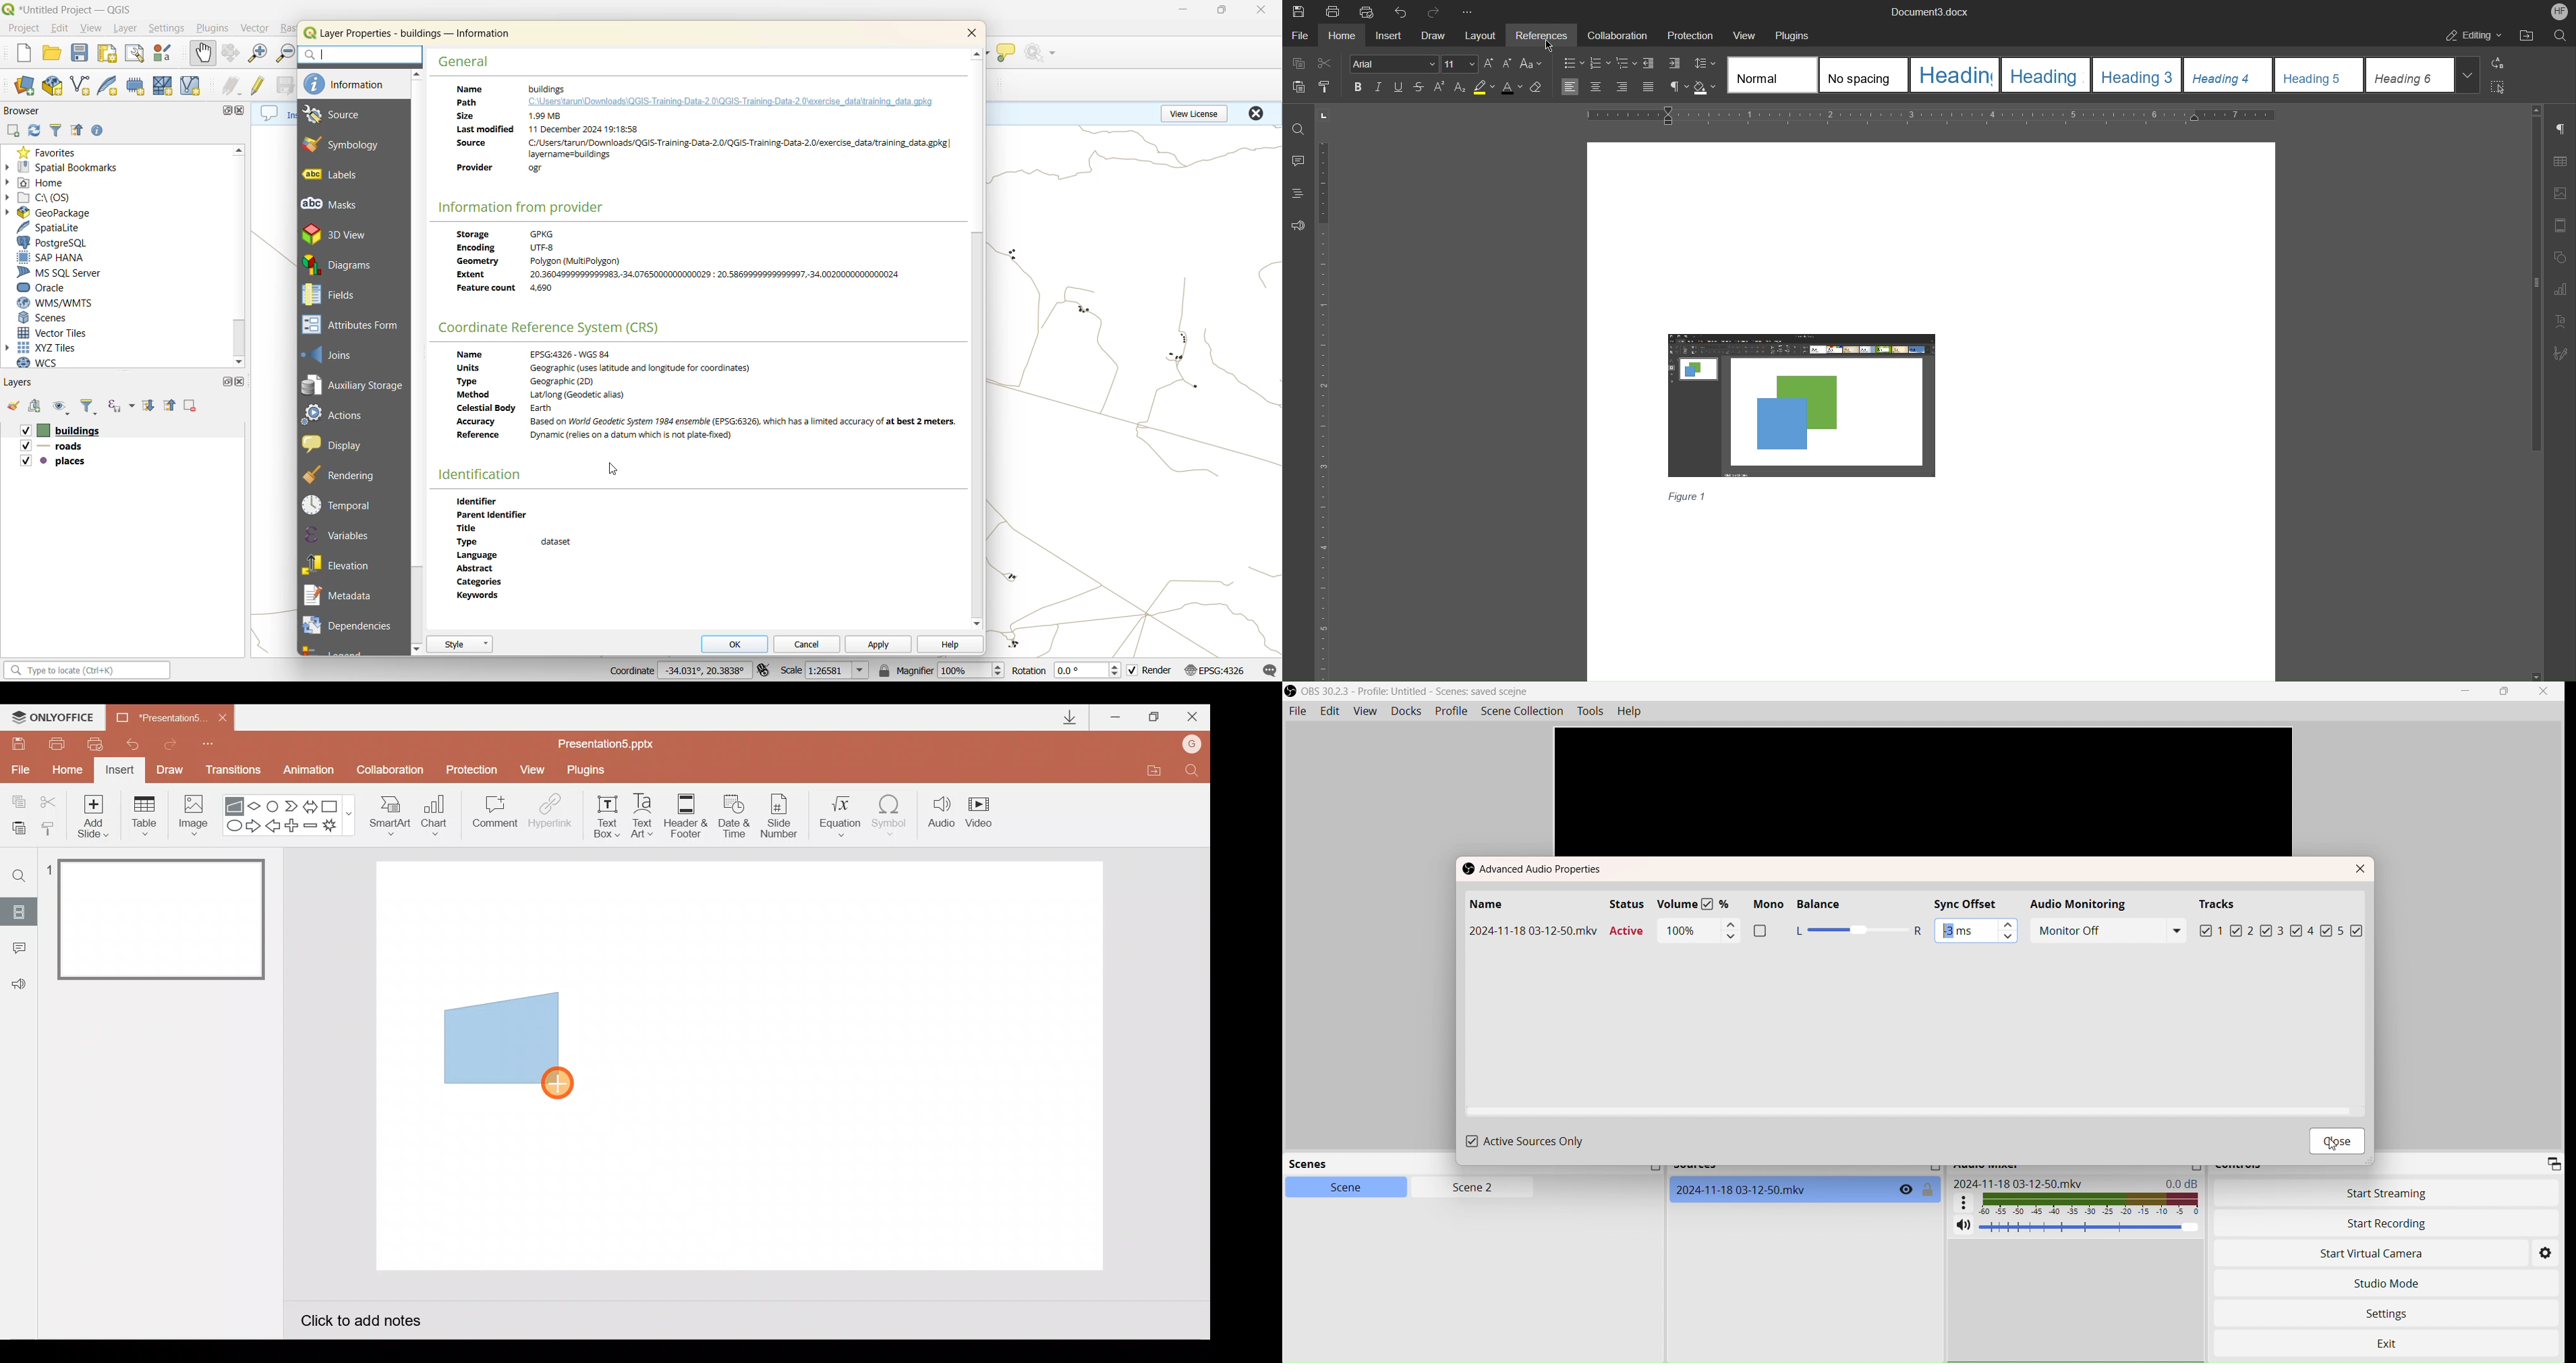 This screenshot has height=1372, width=2576. What do you see at coordinates (1269, 670) in the screenshot?
I see `log messages` at bounding box center [1269, 670].